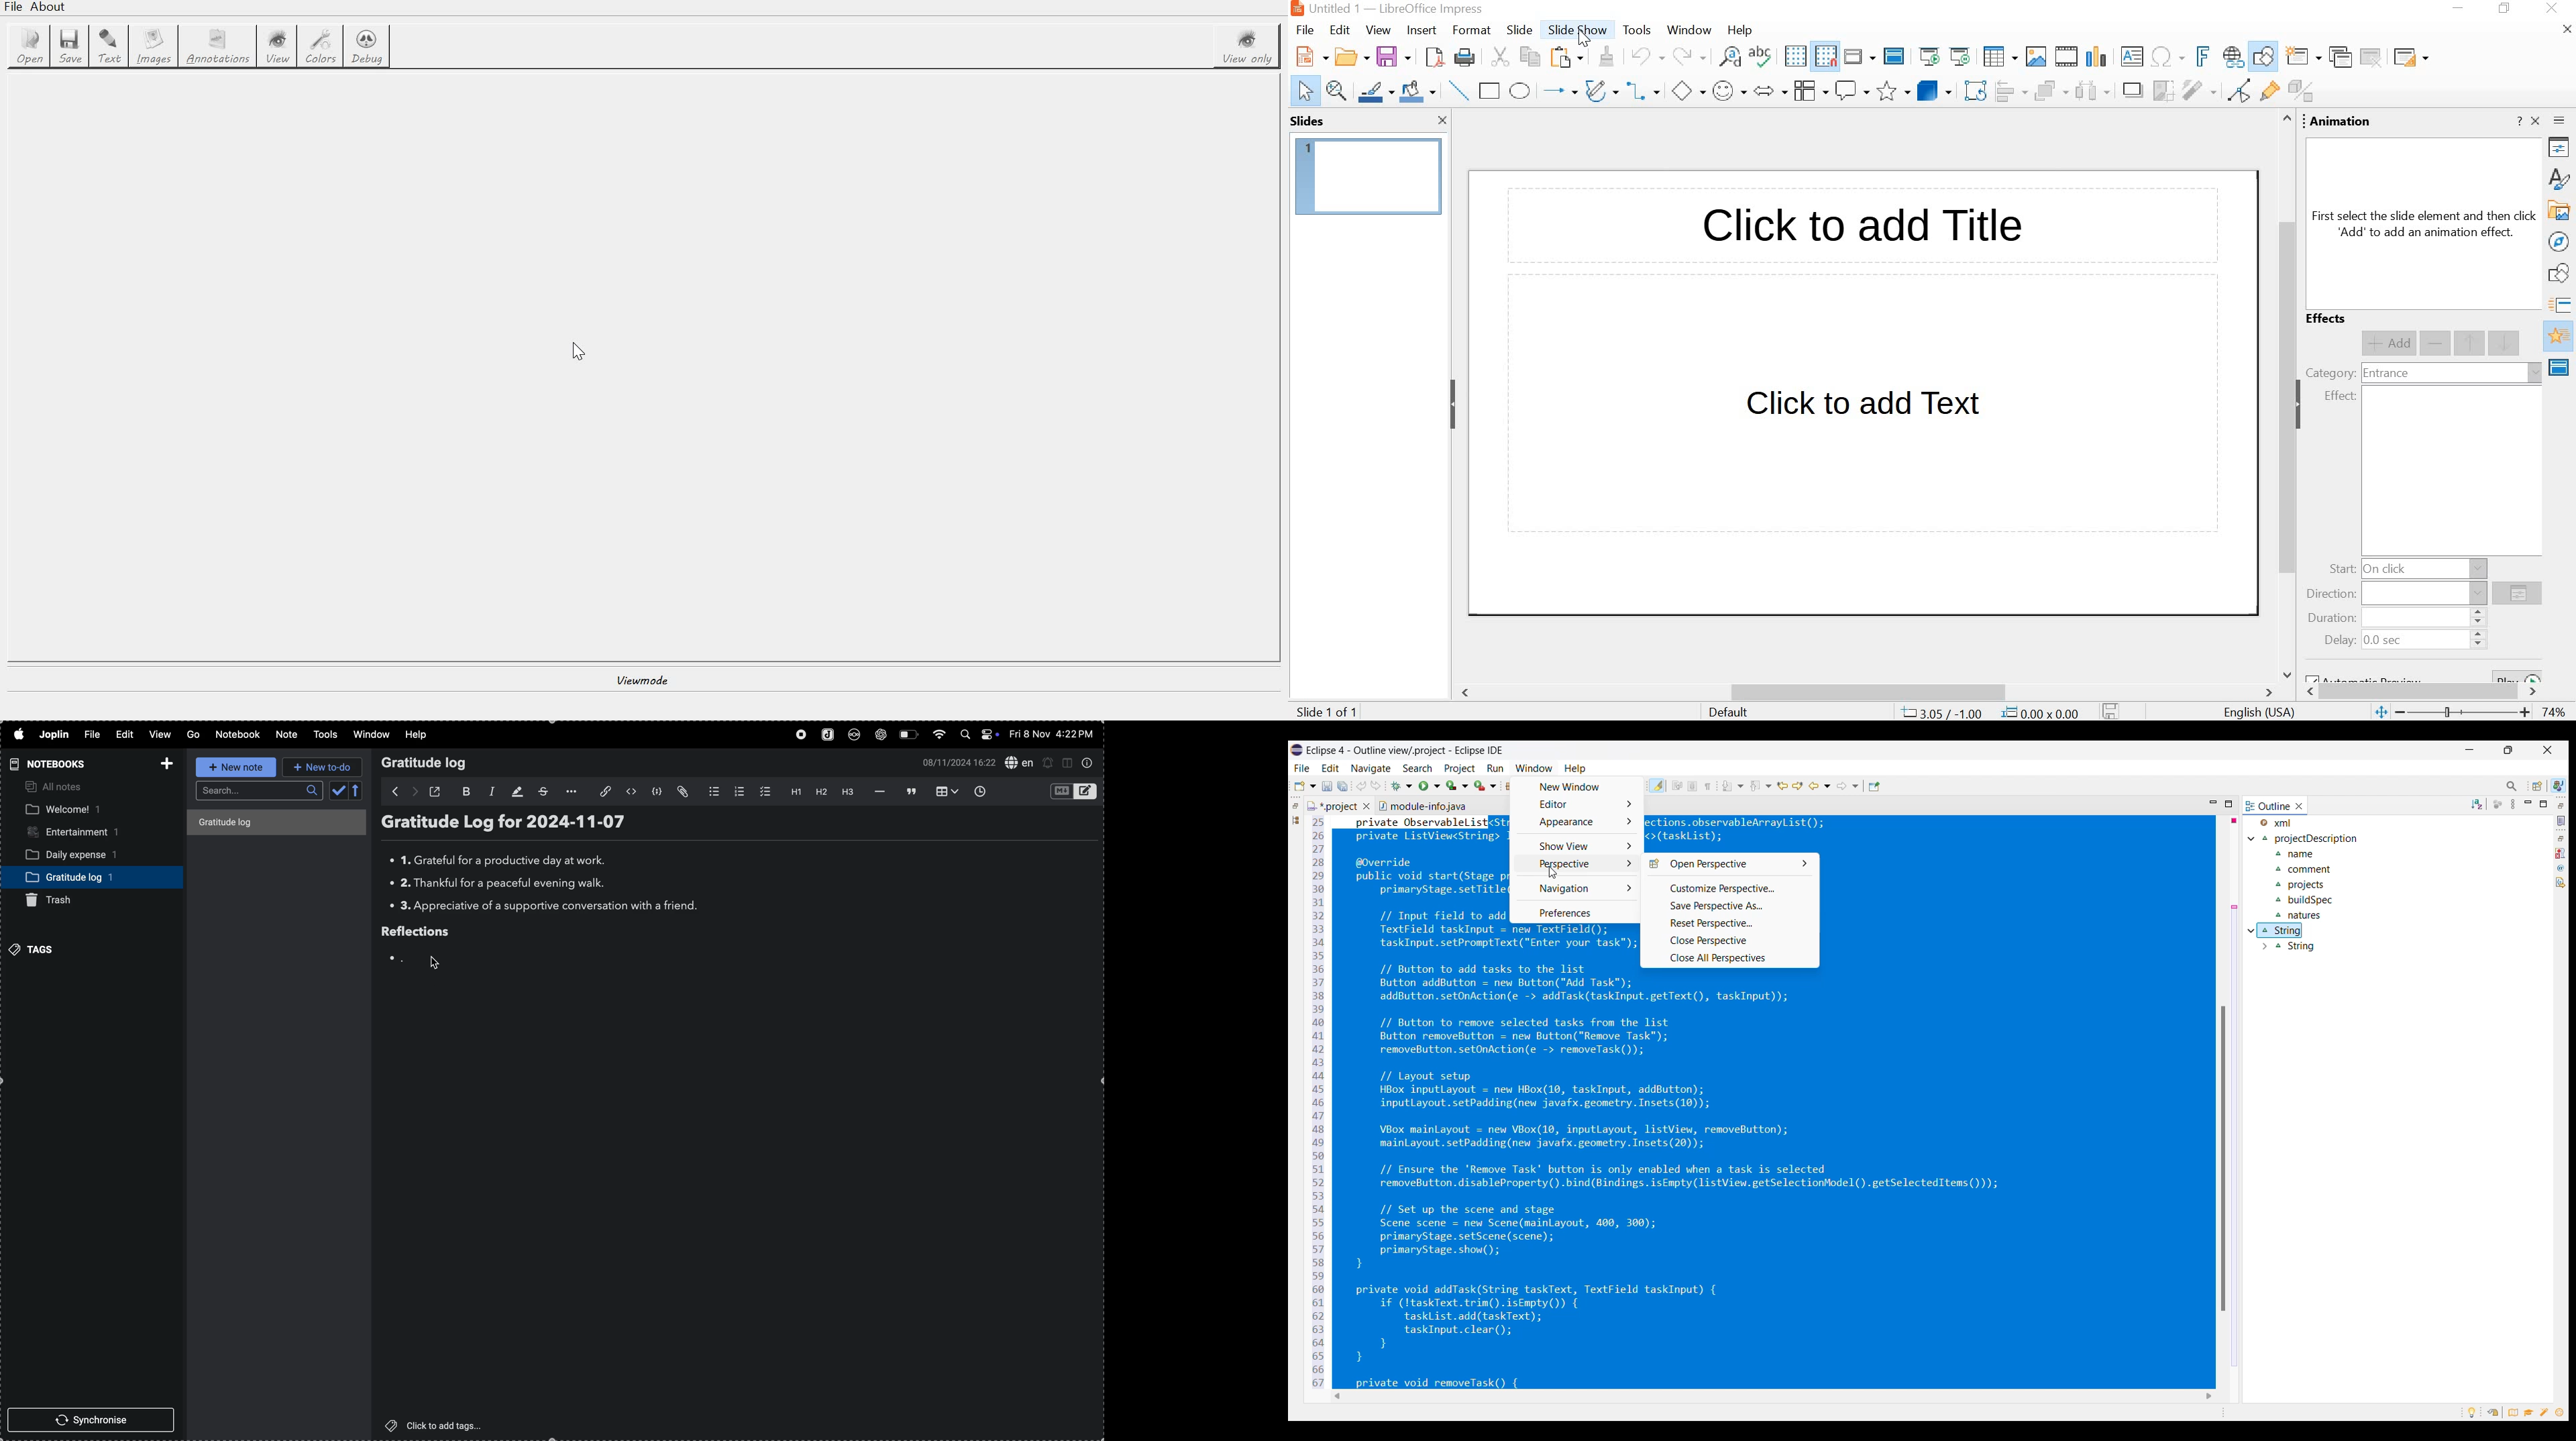  Describe the element at coordinates (1558, 91) in the screenshot. I see `lines and arrows` at that location.